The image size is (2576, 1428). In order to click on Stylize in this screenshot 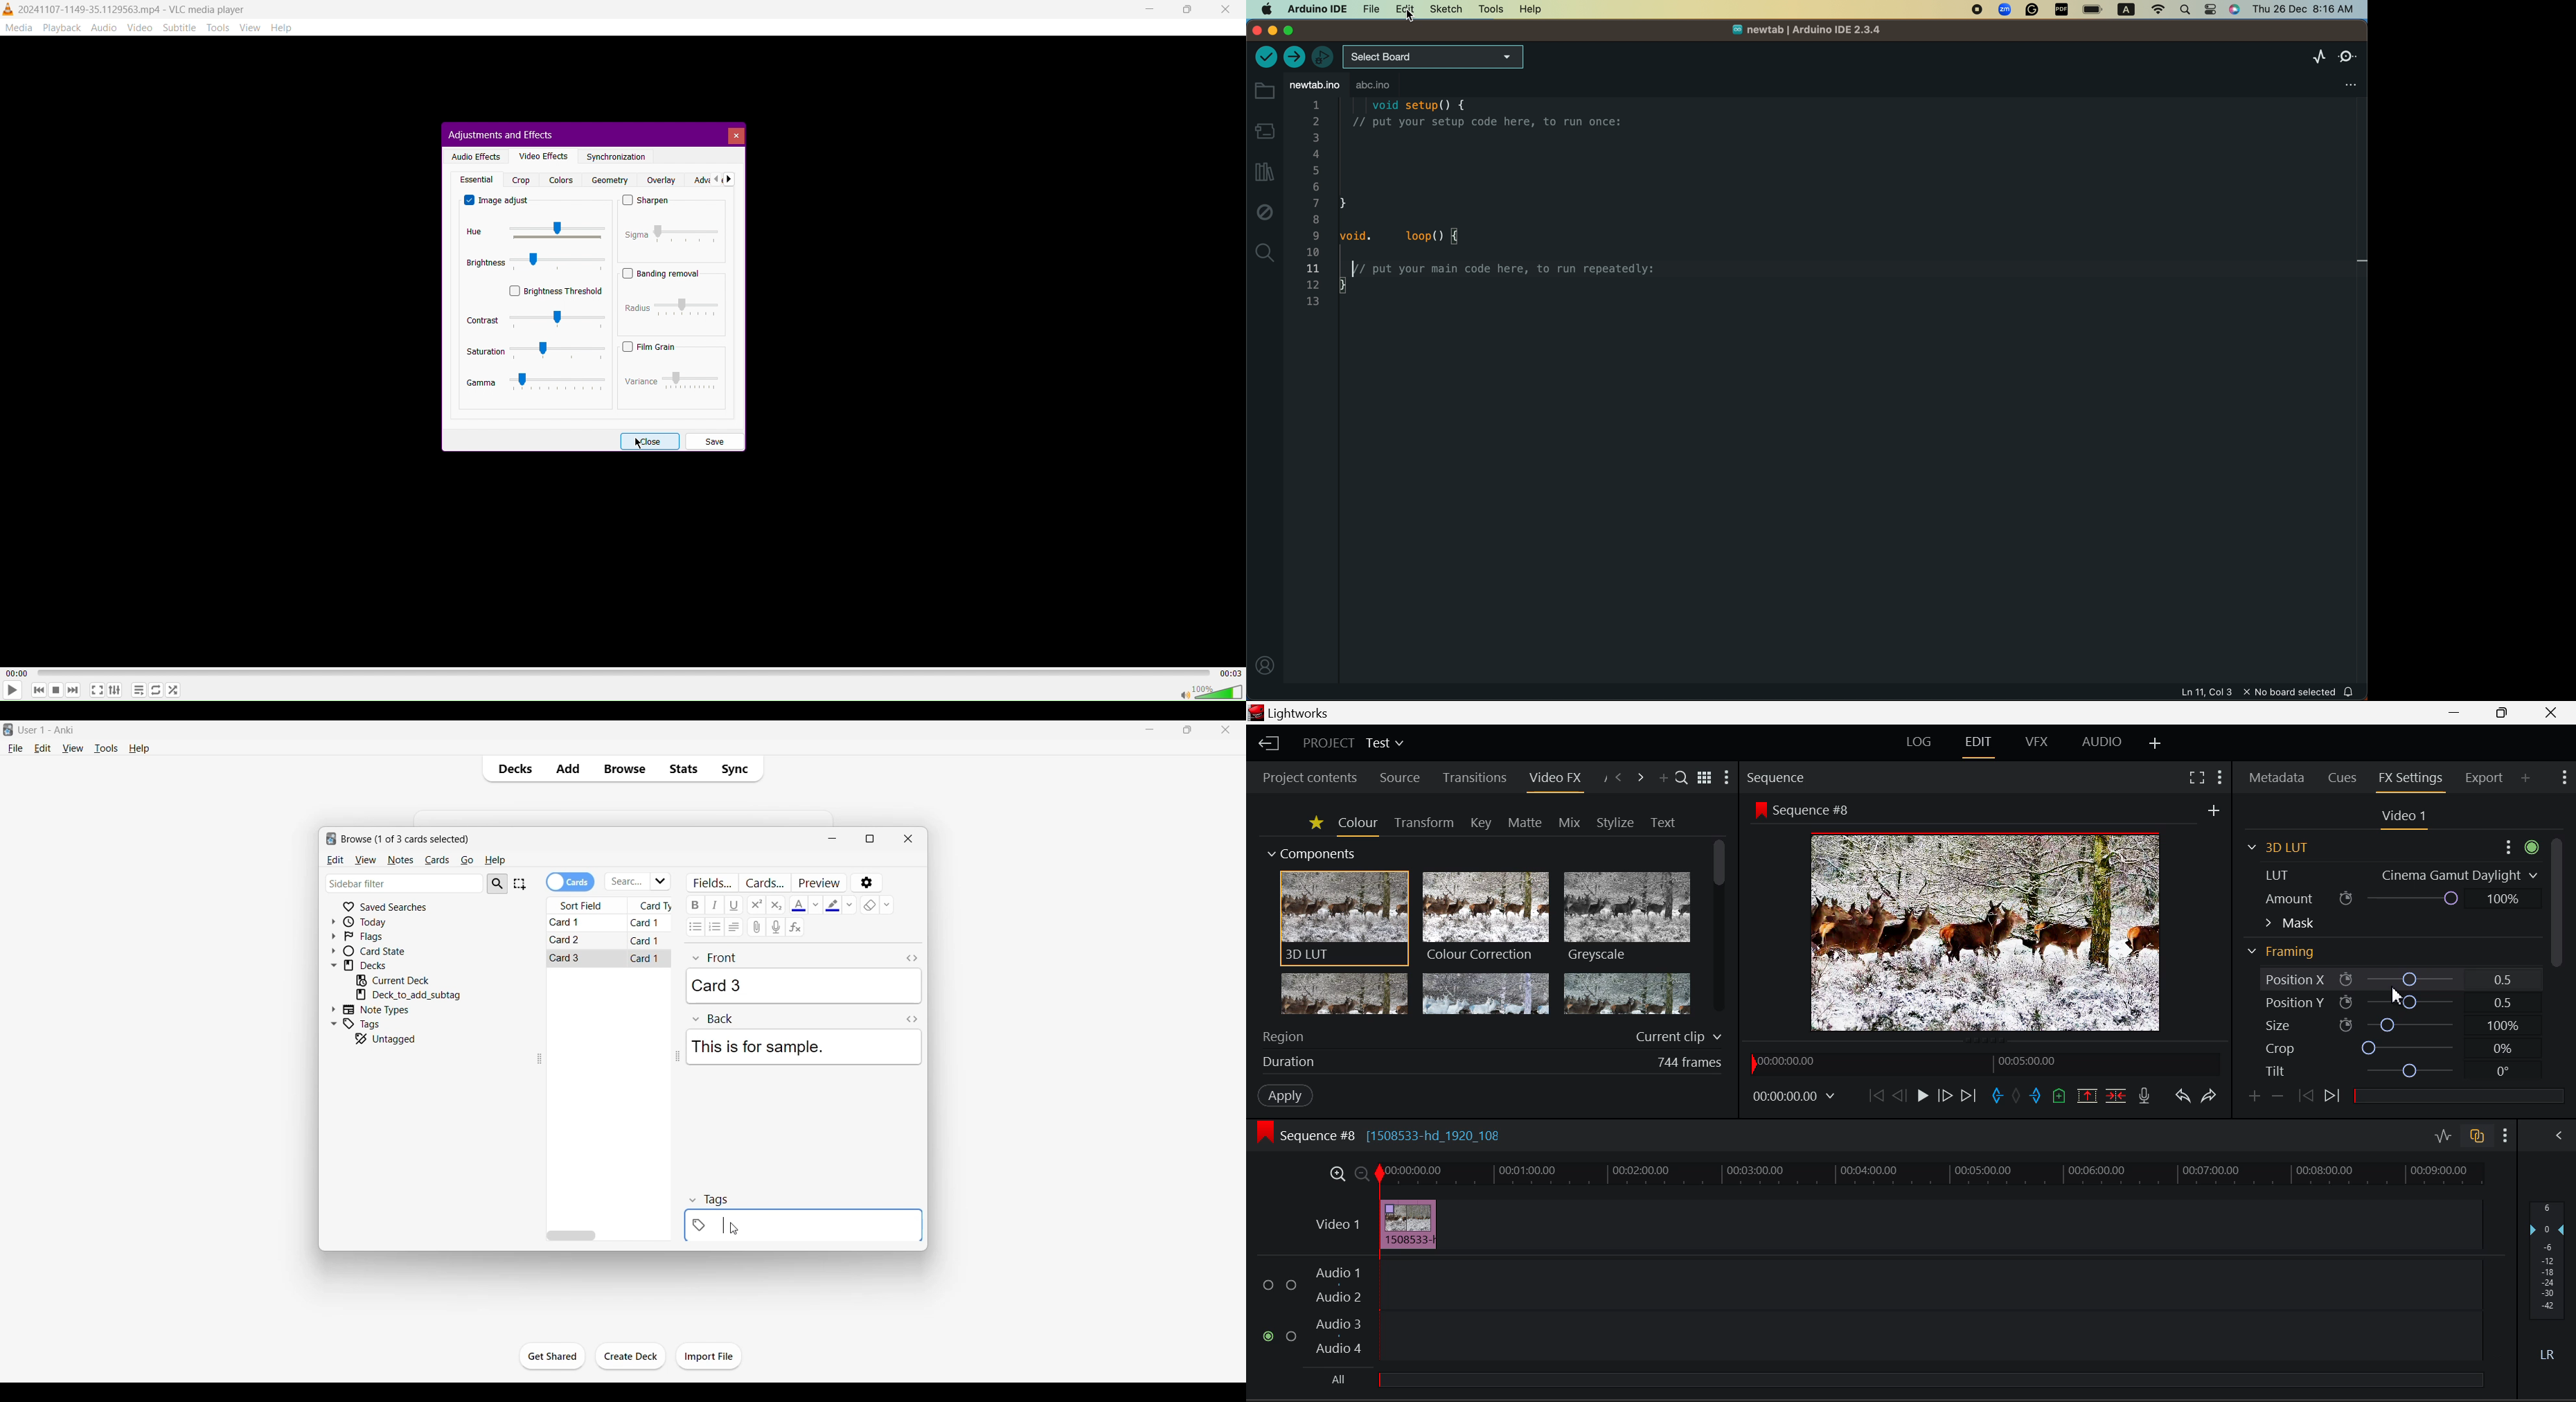, I will do `click(1613, 823)`.